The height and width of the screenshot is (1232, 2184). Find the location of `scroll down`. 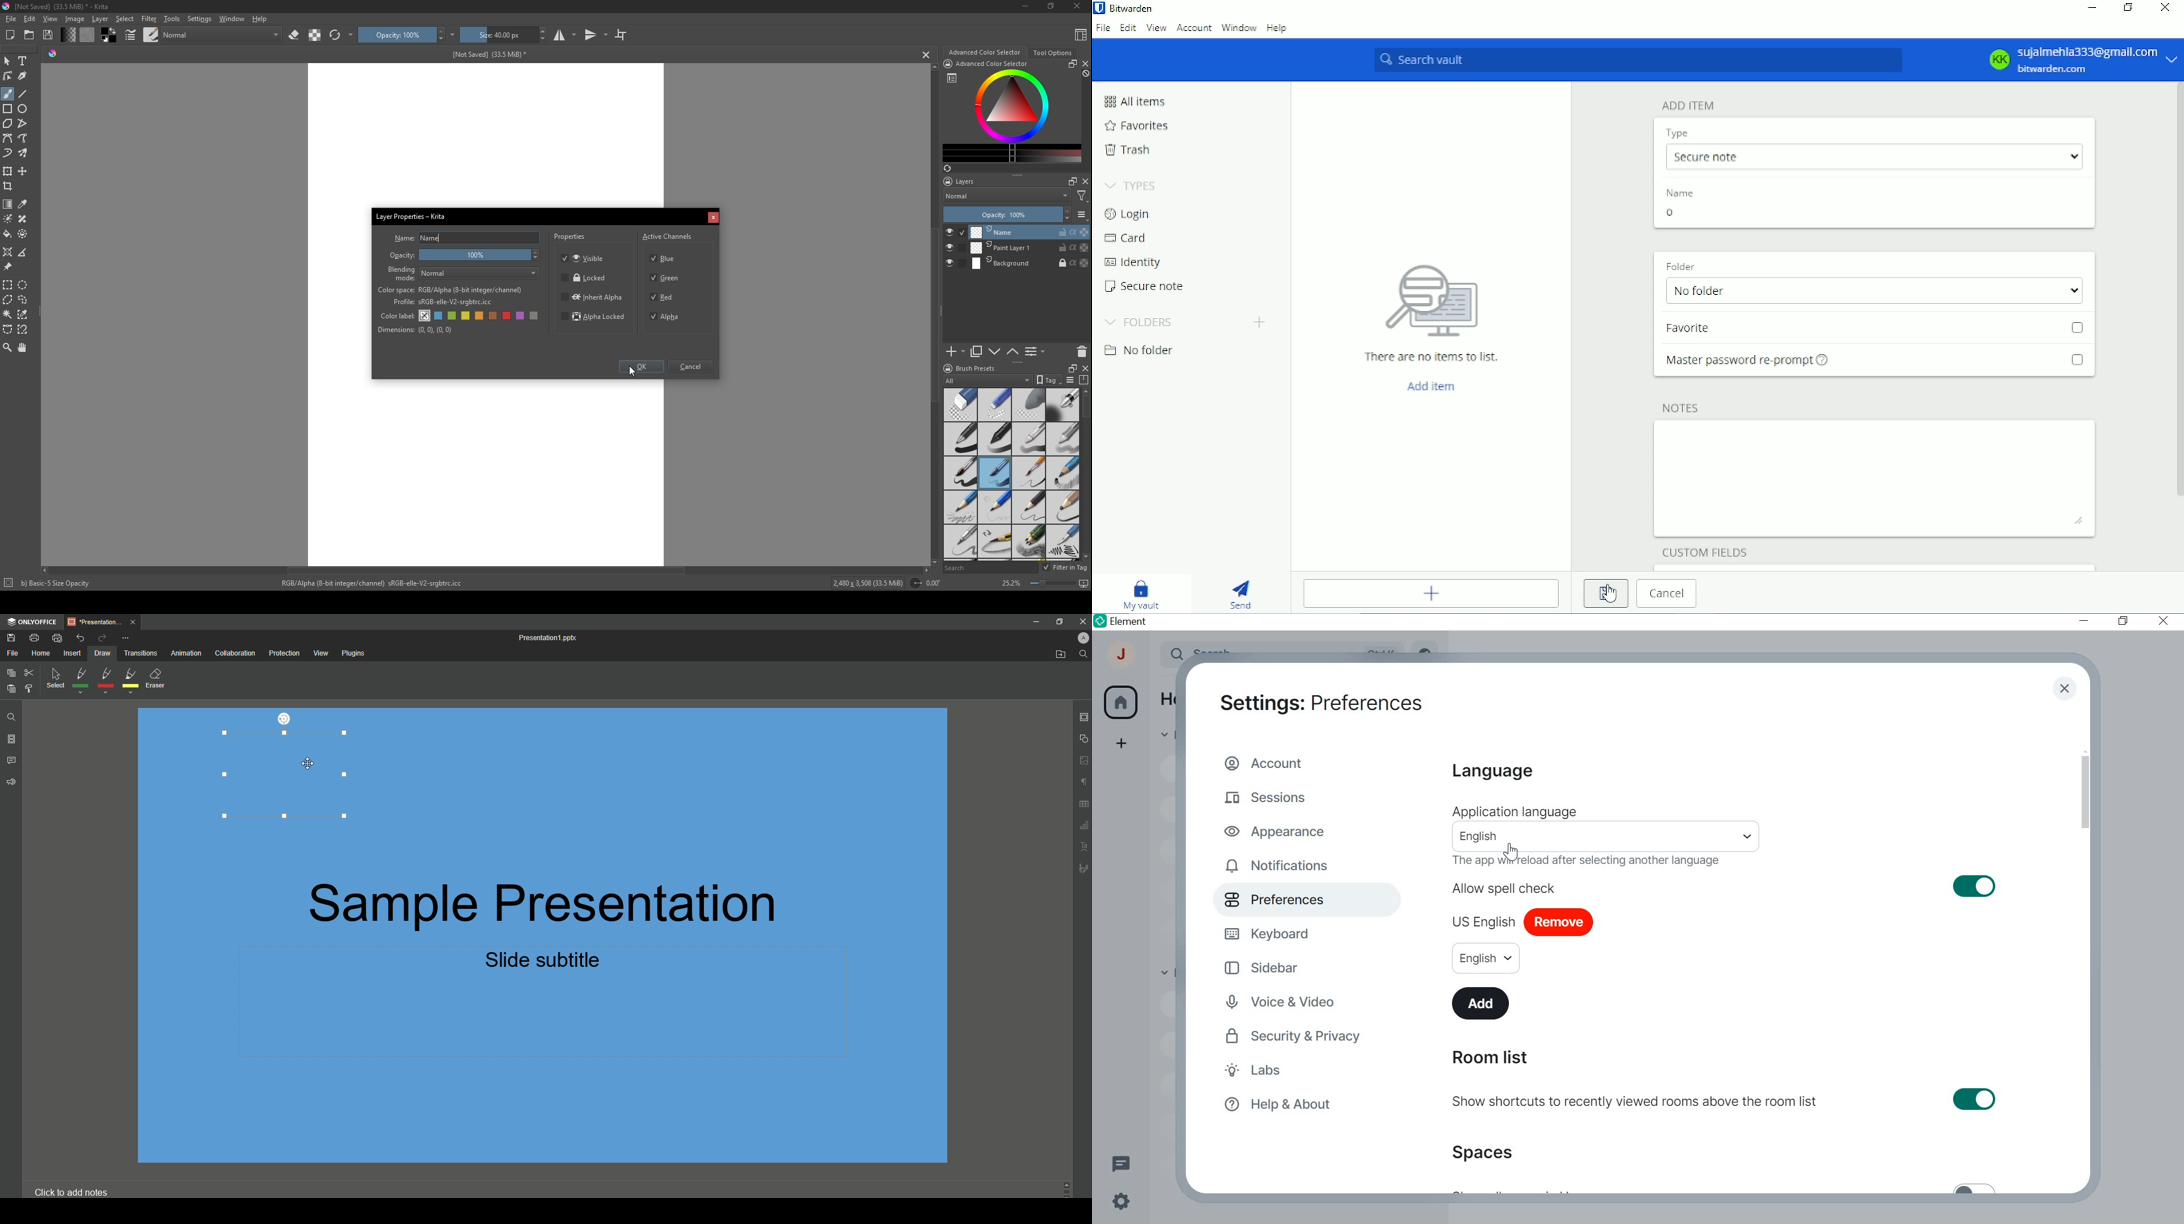

scroll down is located at coordinates (933, 561).